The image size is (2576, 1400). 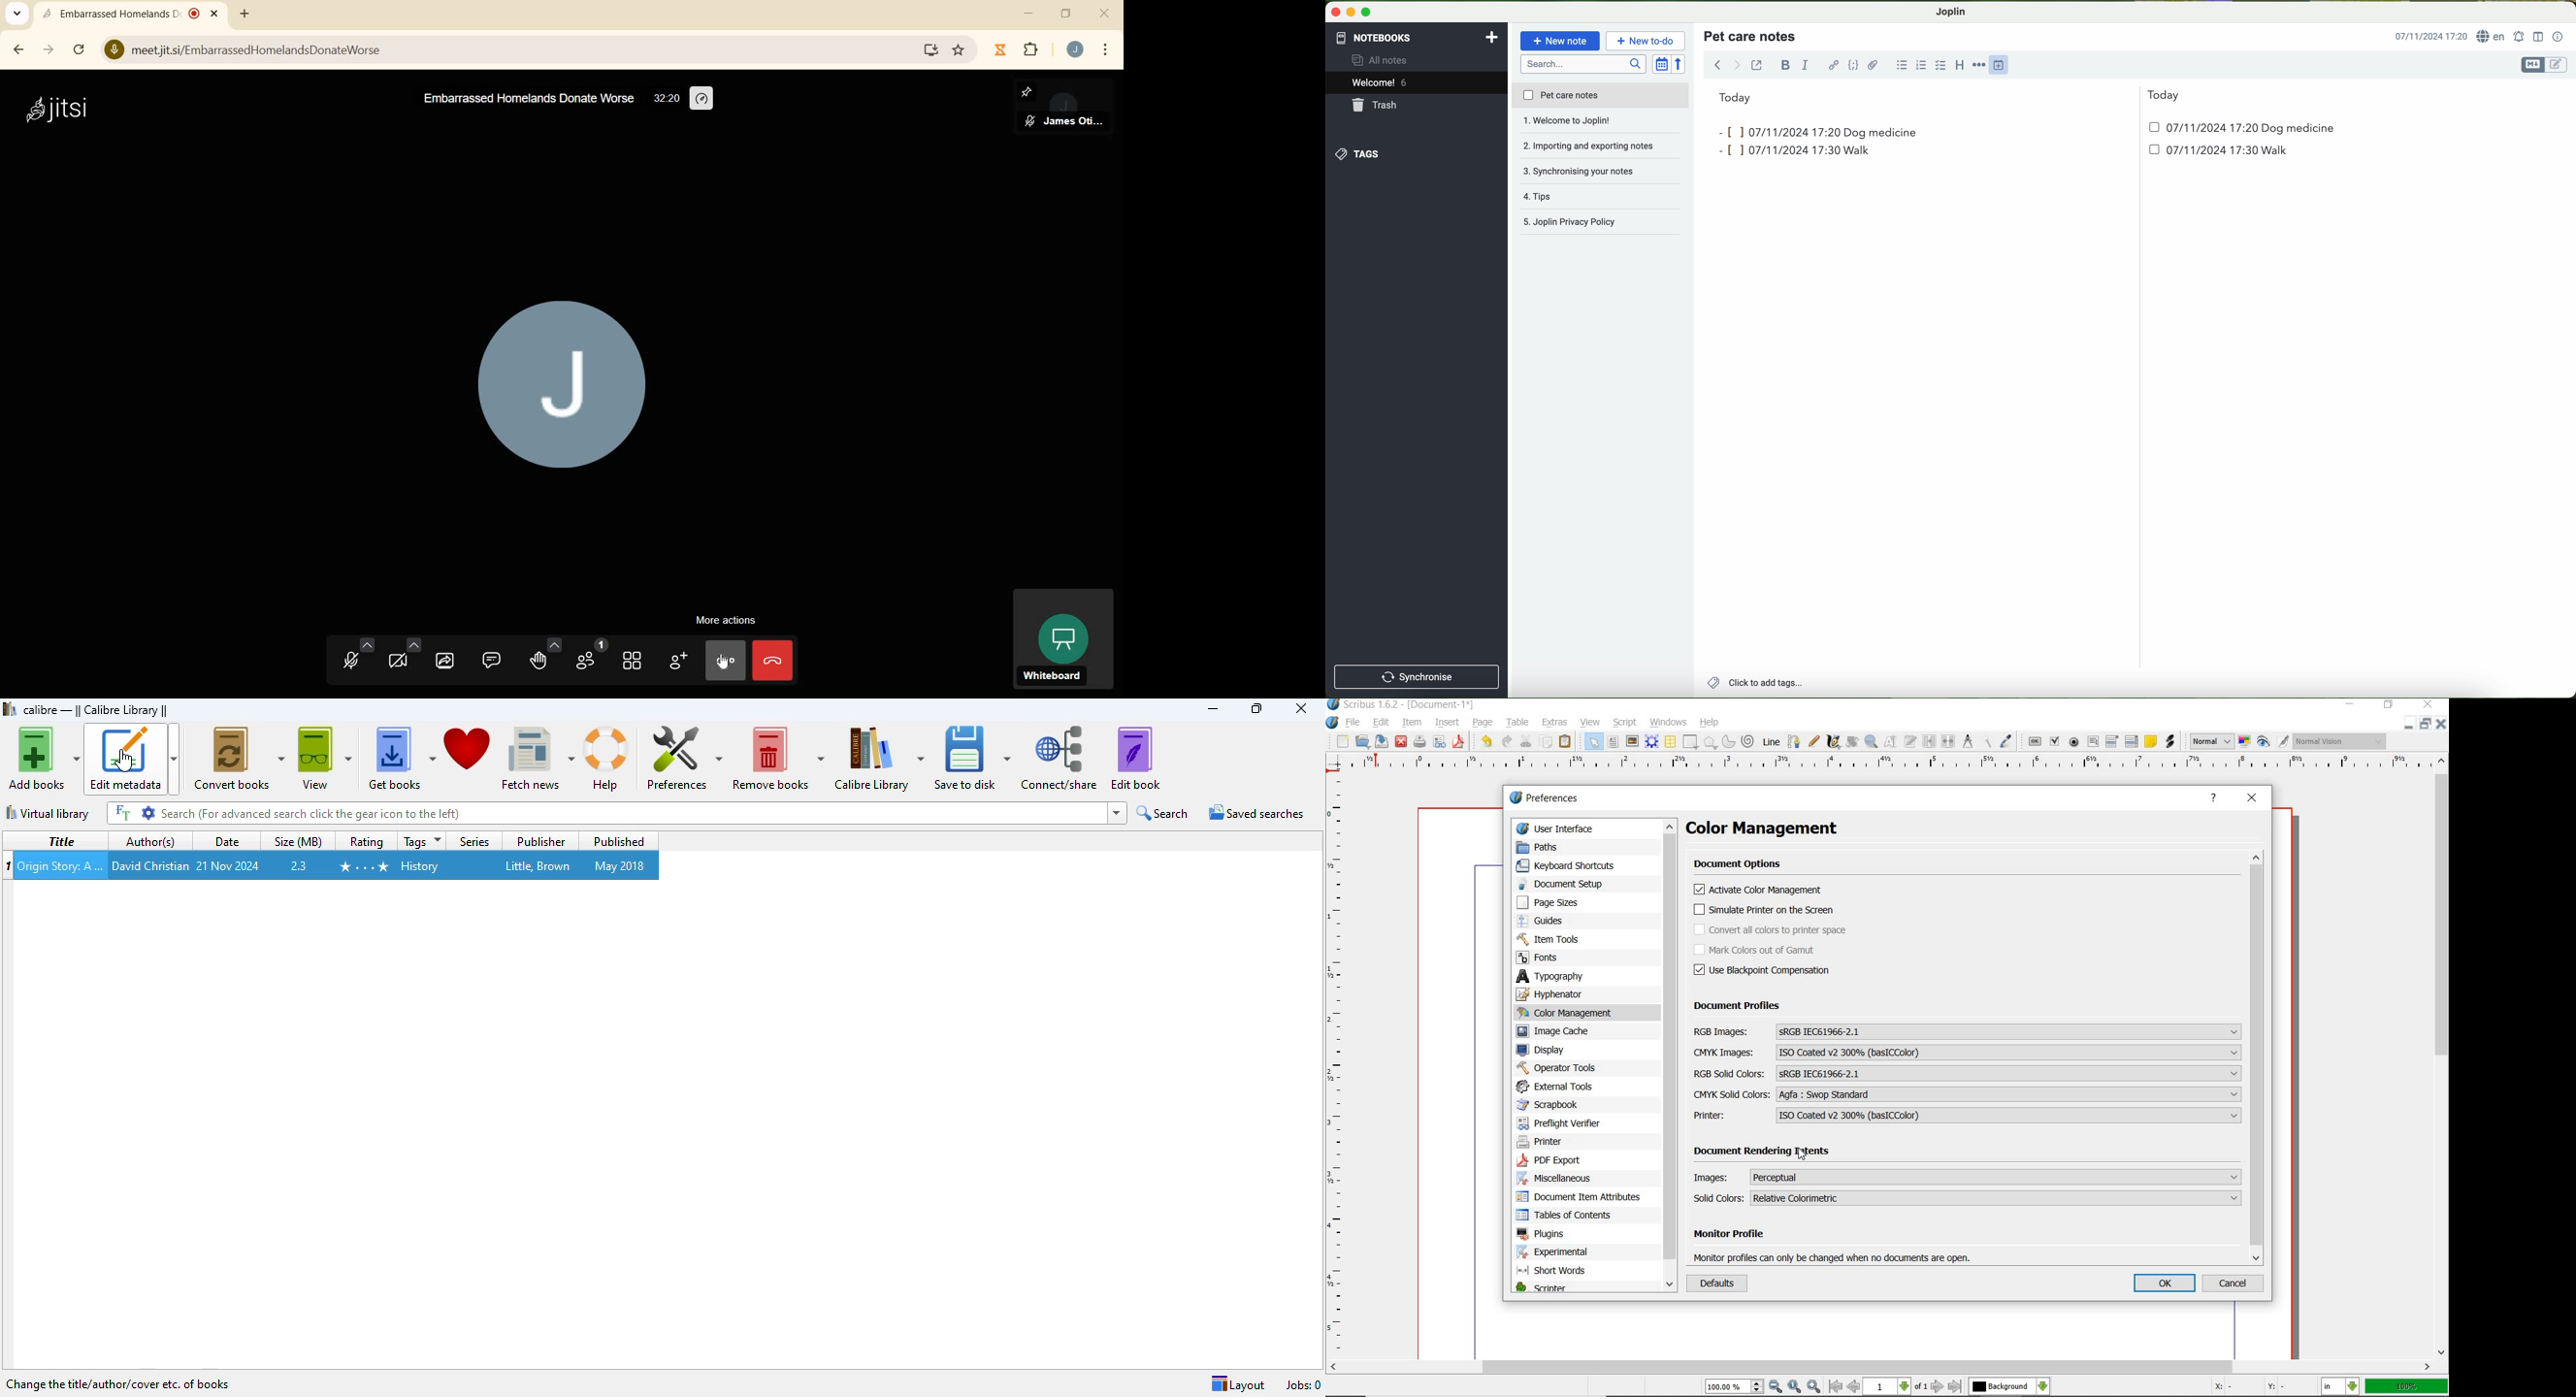 What do you see at coordinates (2431, 37) in the screenshot?
I see `hour and date` at bounding box center [2431, 37].